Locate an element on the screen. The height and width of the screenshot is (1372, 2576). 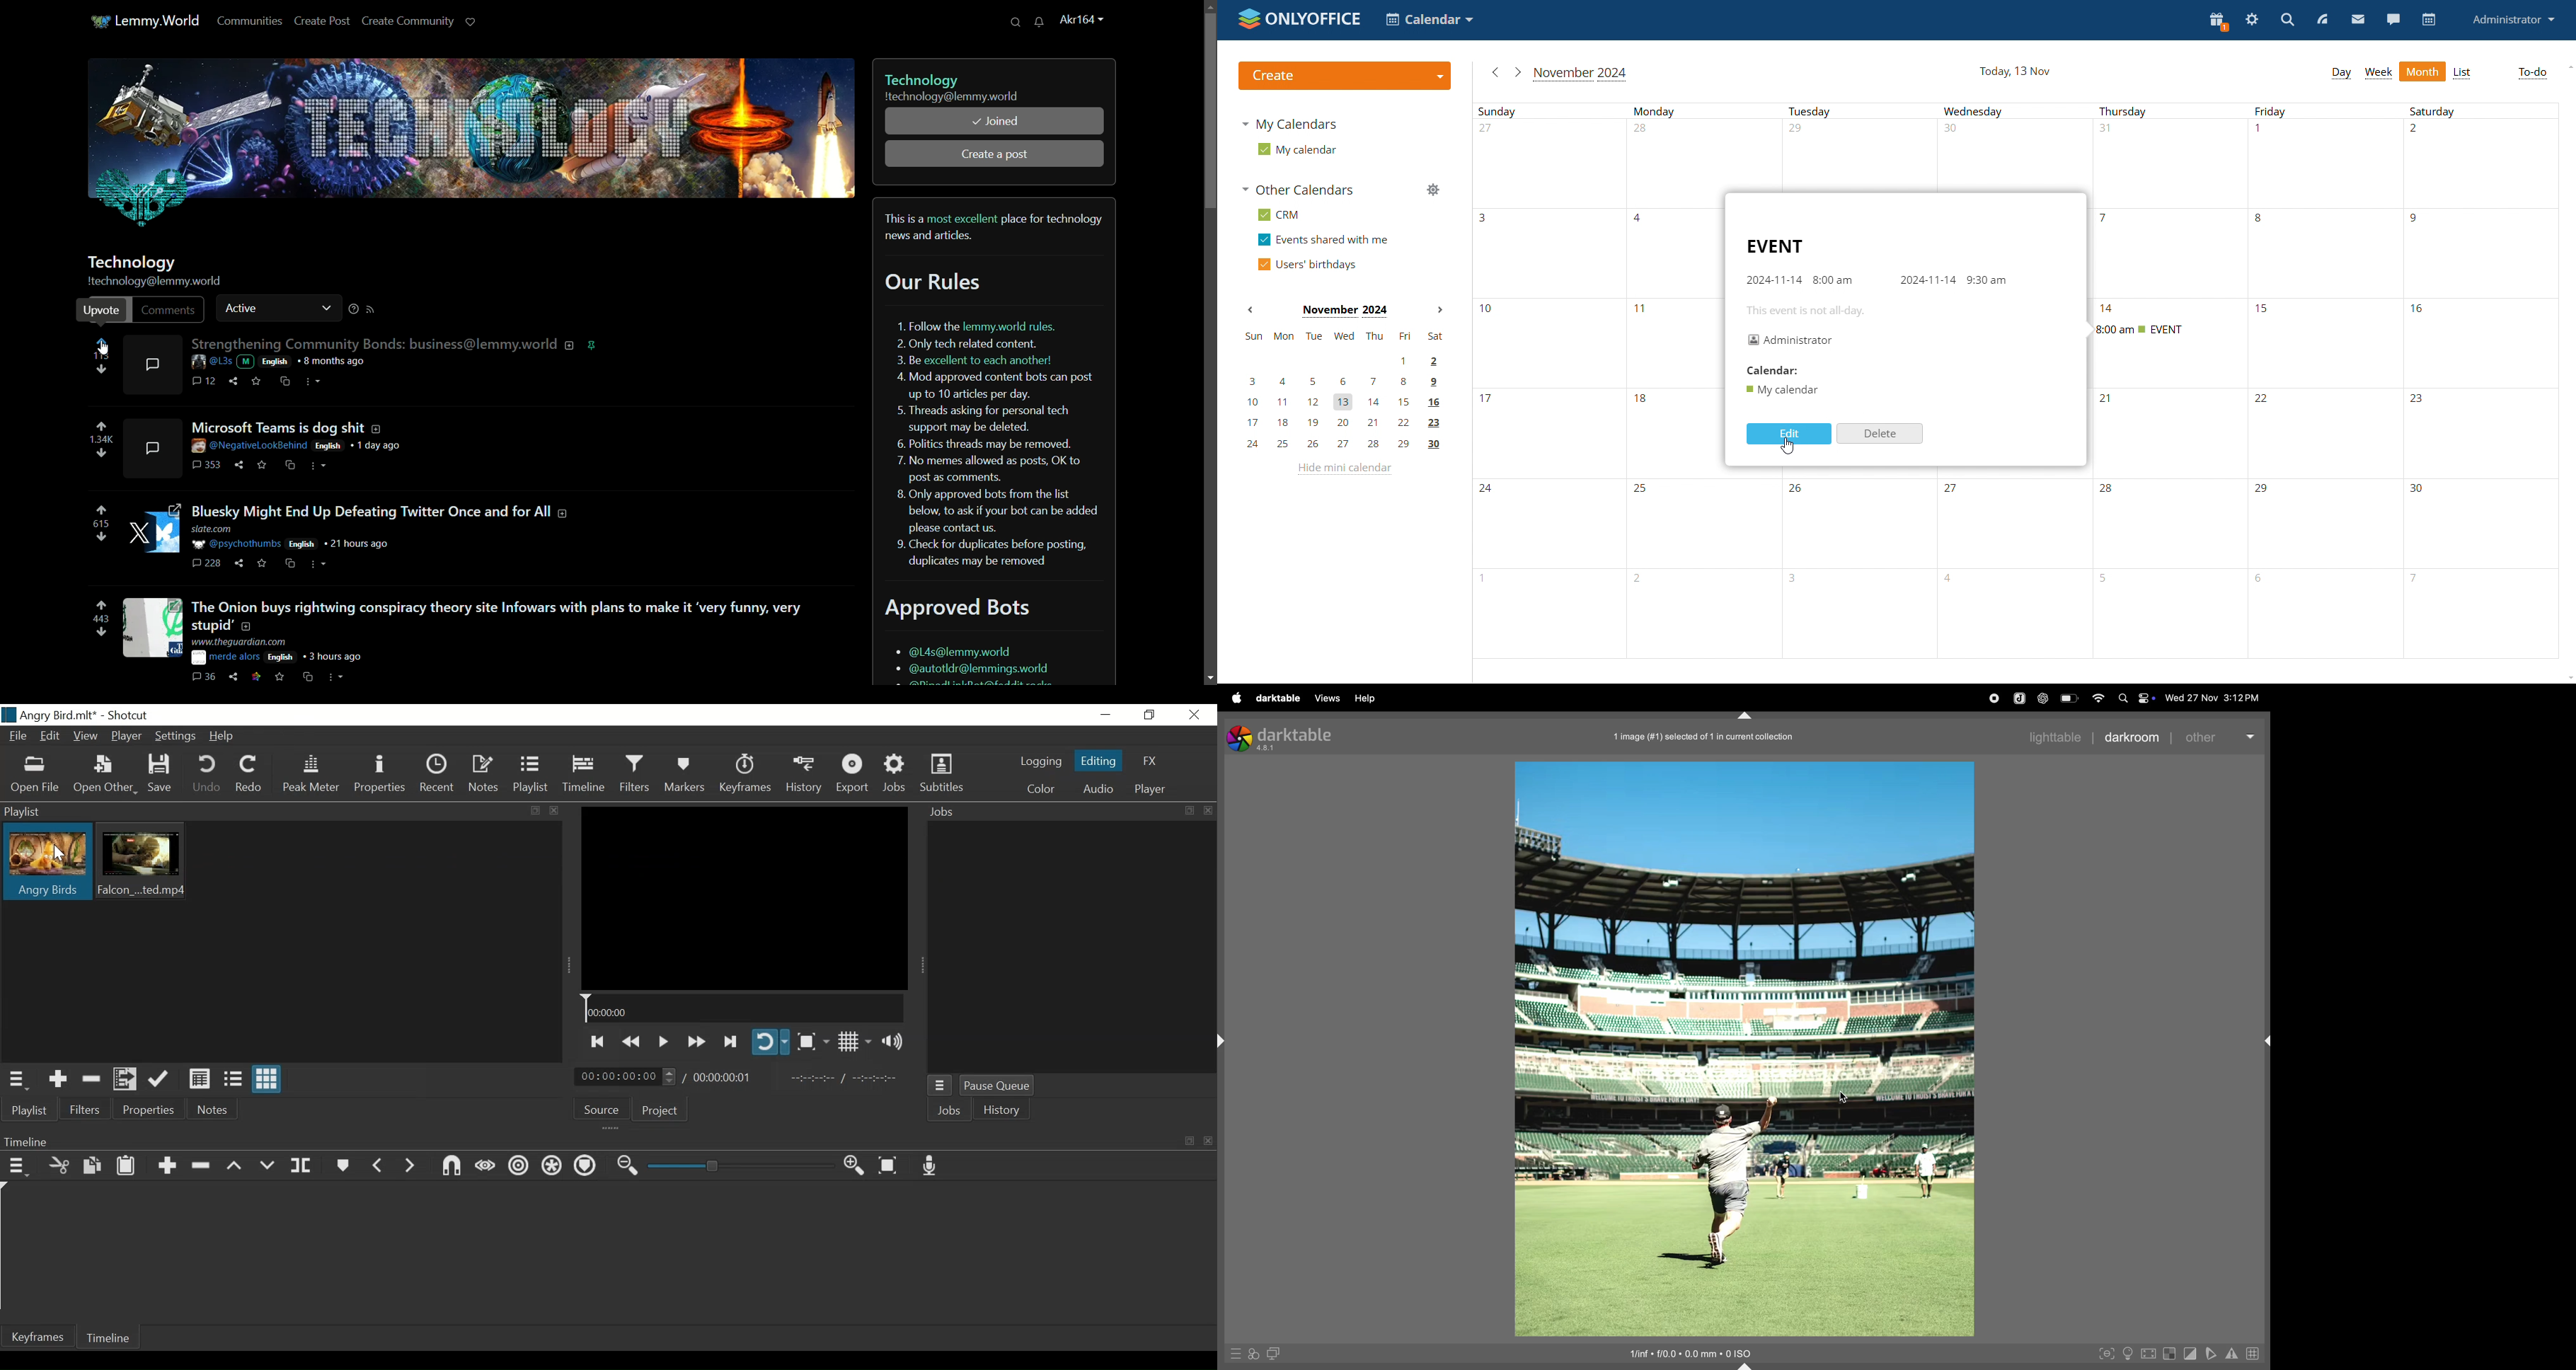
Help is located at coordinates (224, 735).